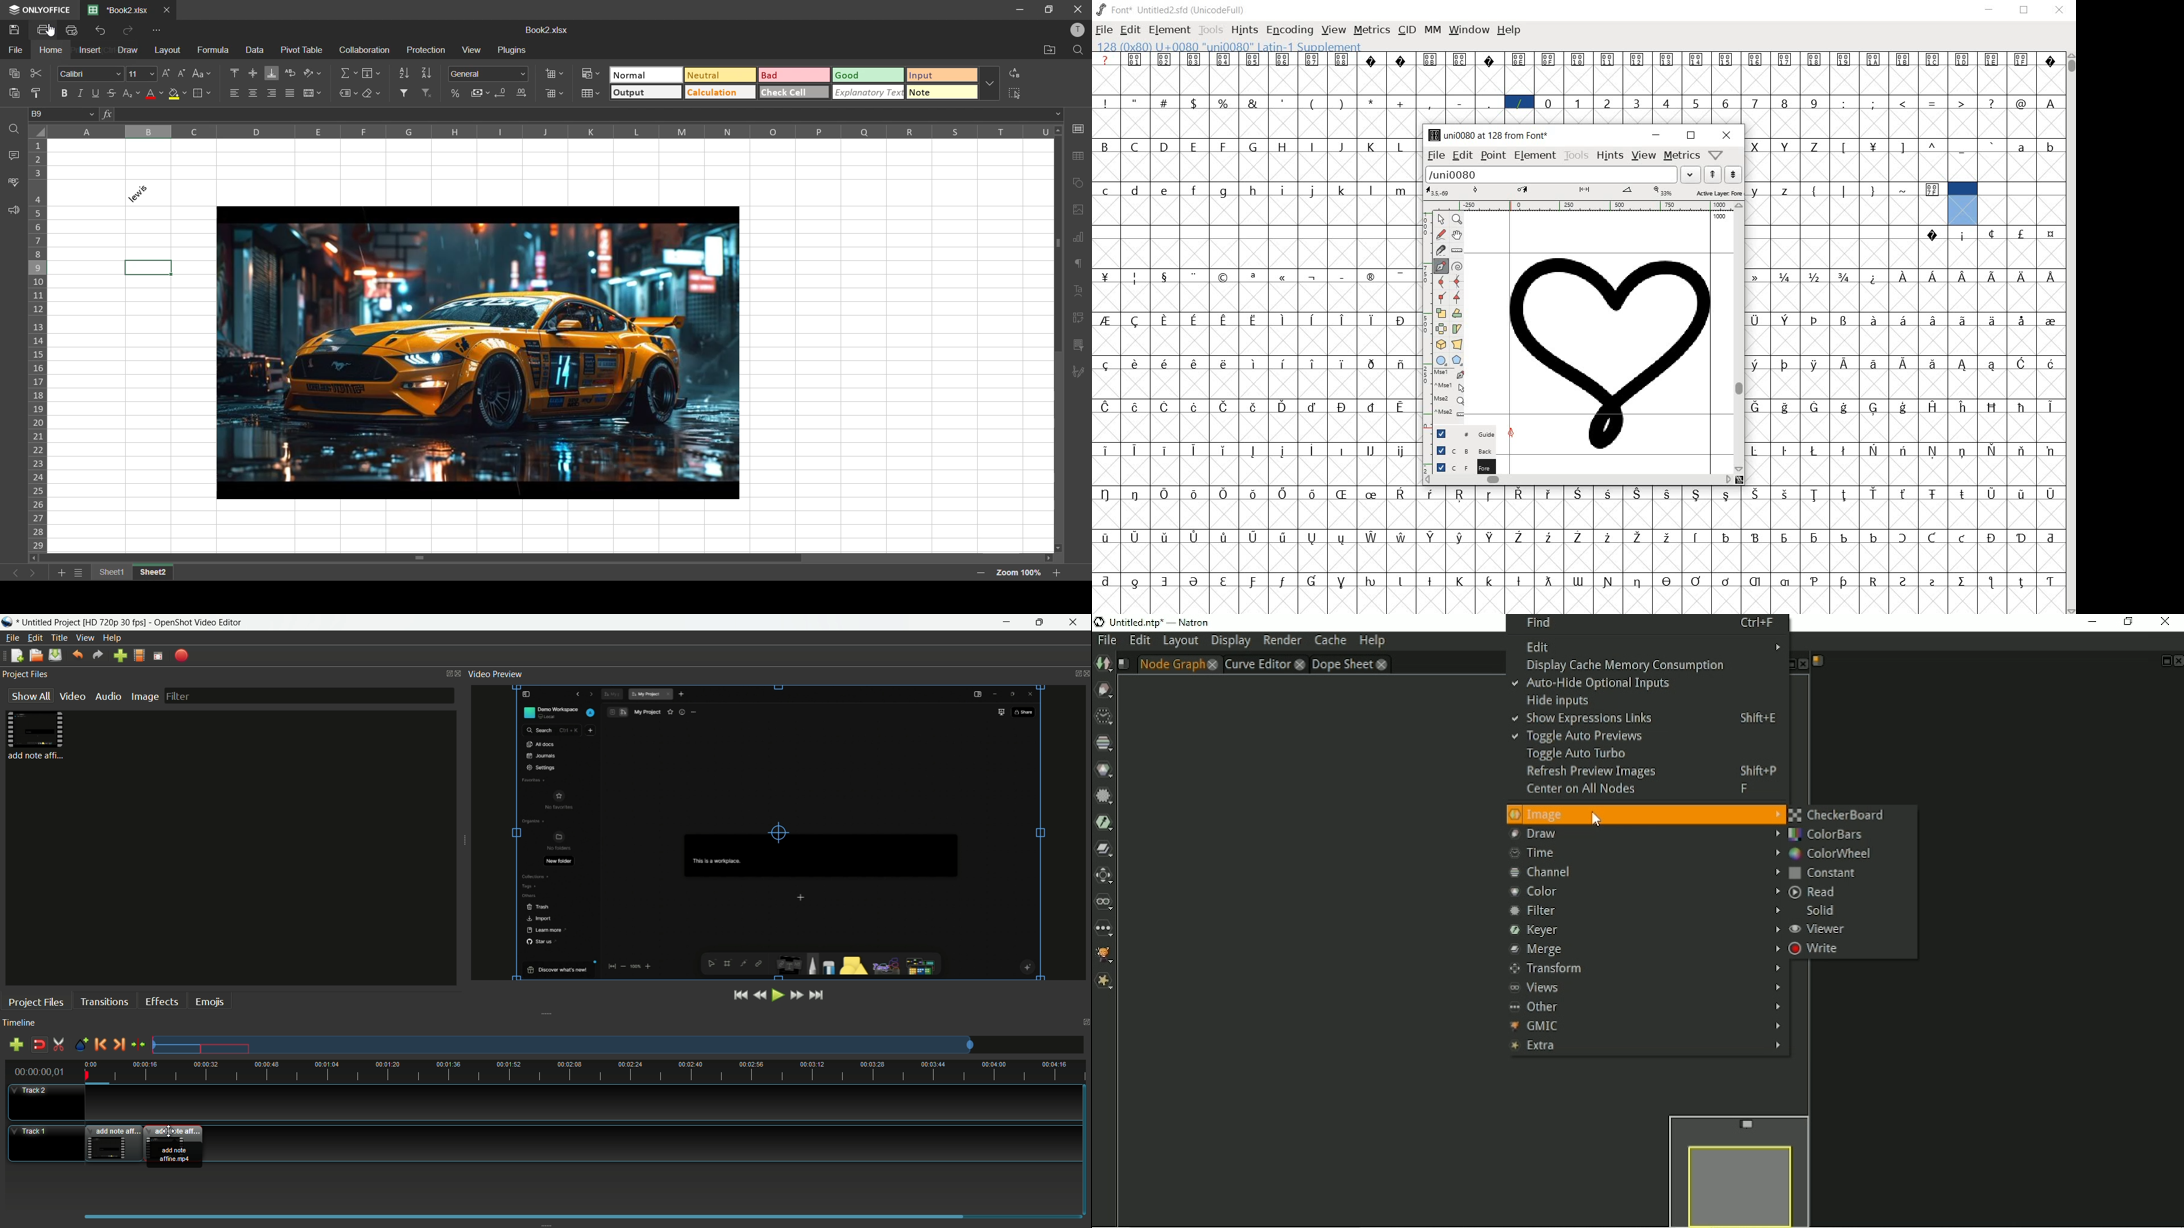  I want to click on glyph, so click(1104, 146).